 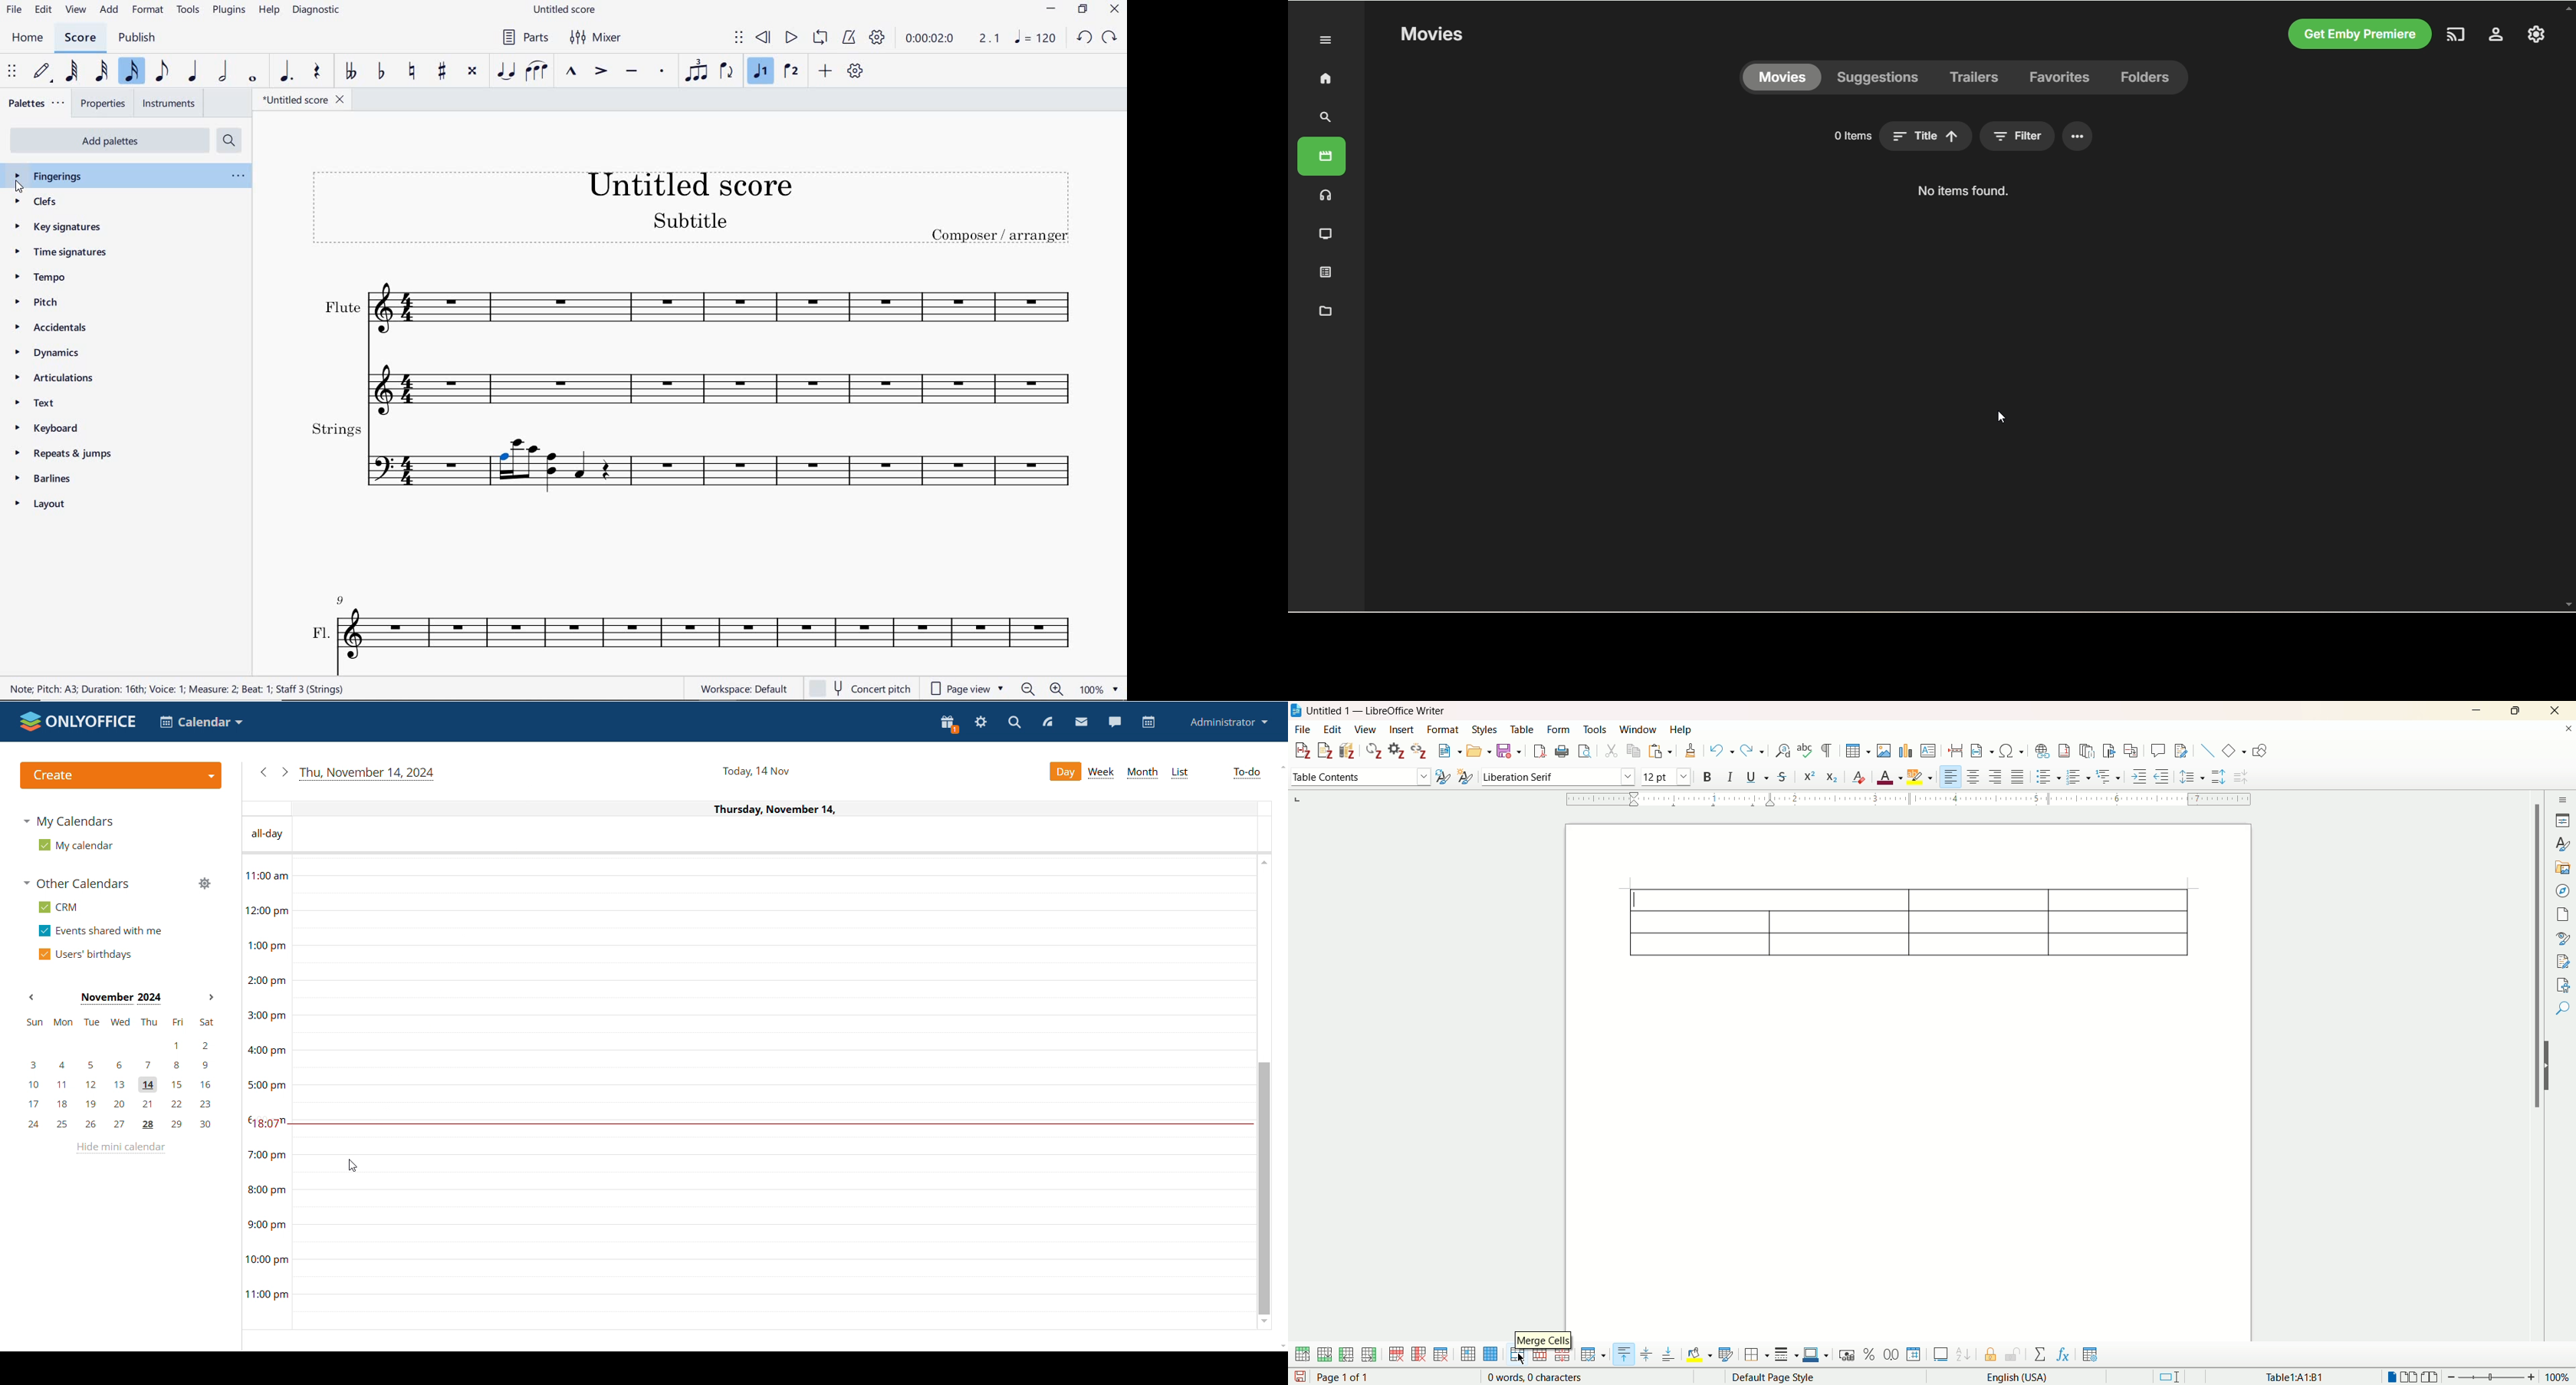 I want to click on insert images, so click(x=1883, y=750).